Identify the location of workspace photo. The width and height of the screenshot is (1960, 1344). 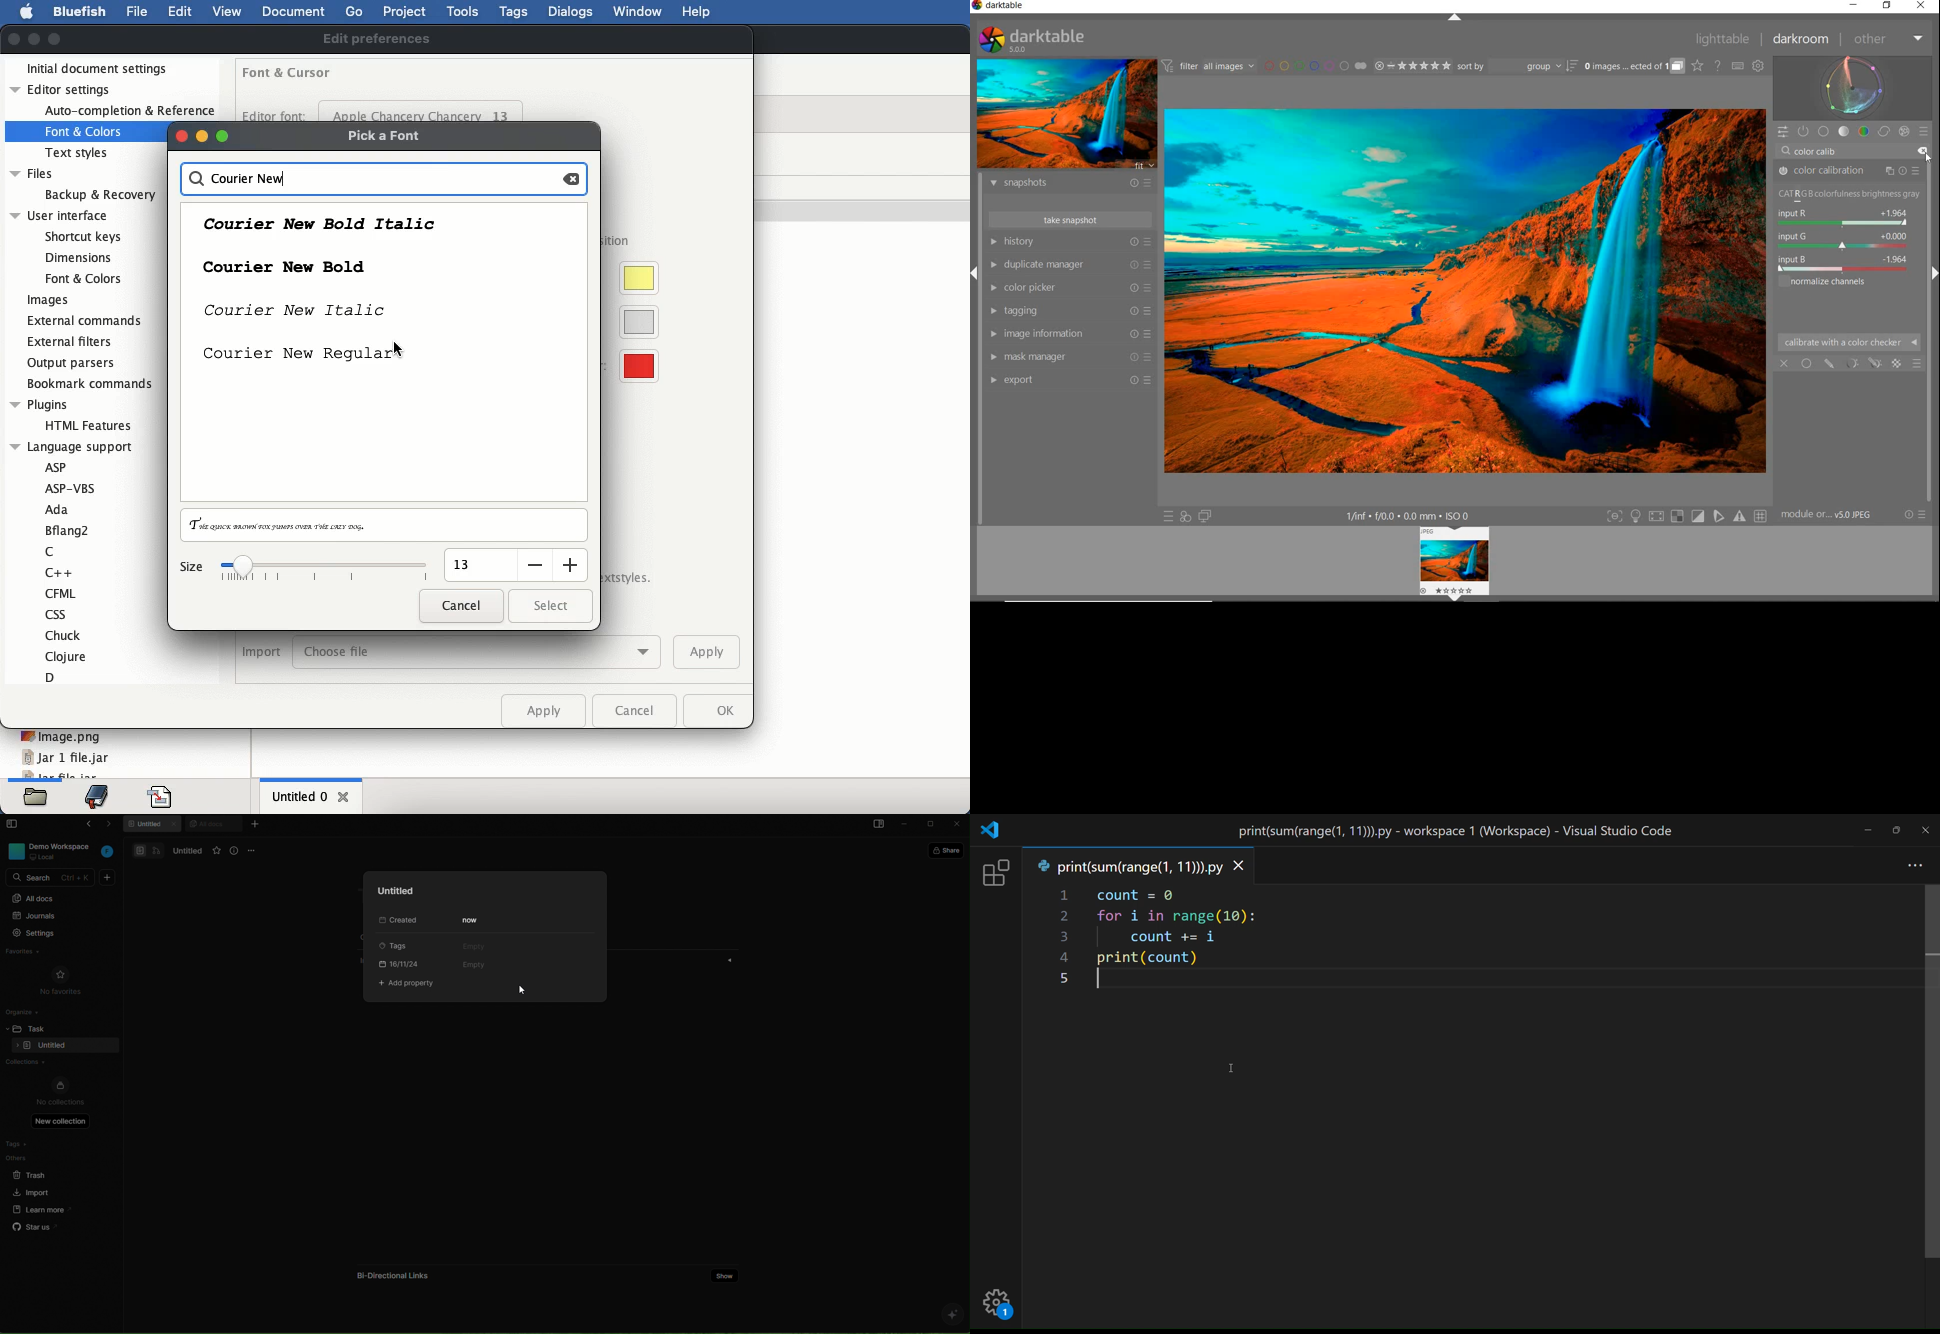
(15, 851).